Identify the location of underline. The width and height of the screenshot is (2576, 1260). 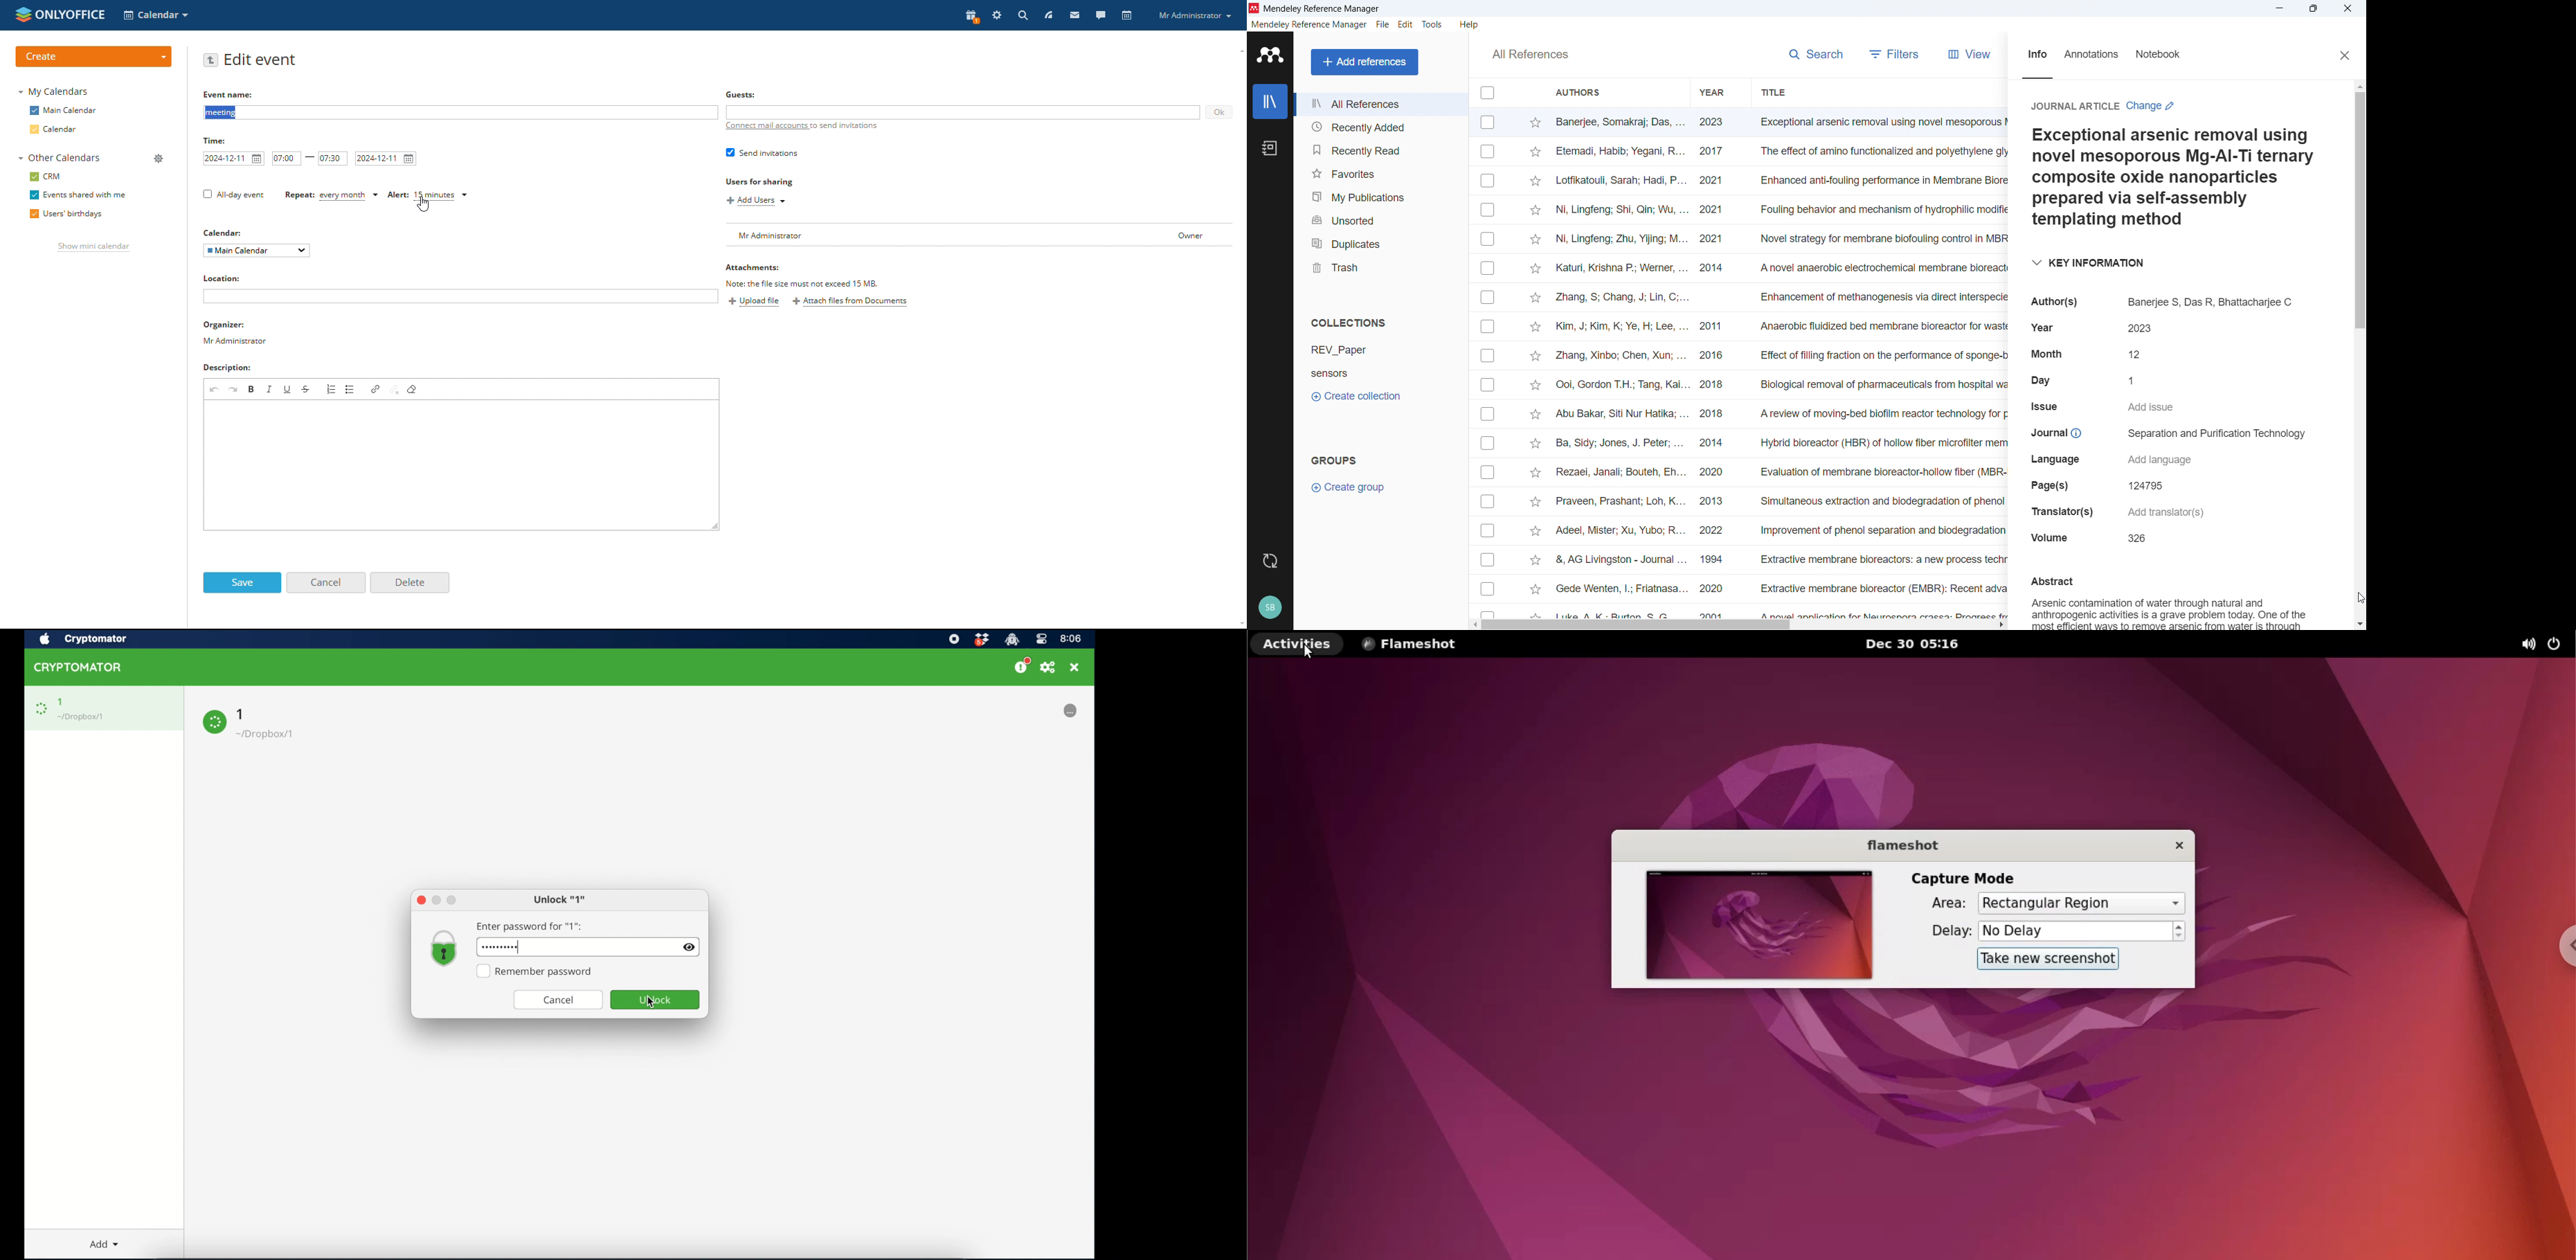
(288, 388).